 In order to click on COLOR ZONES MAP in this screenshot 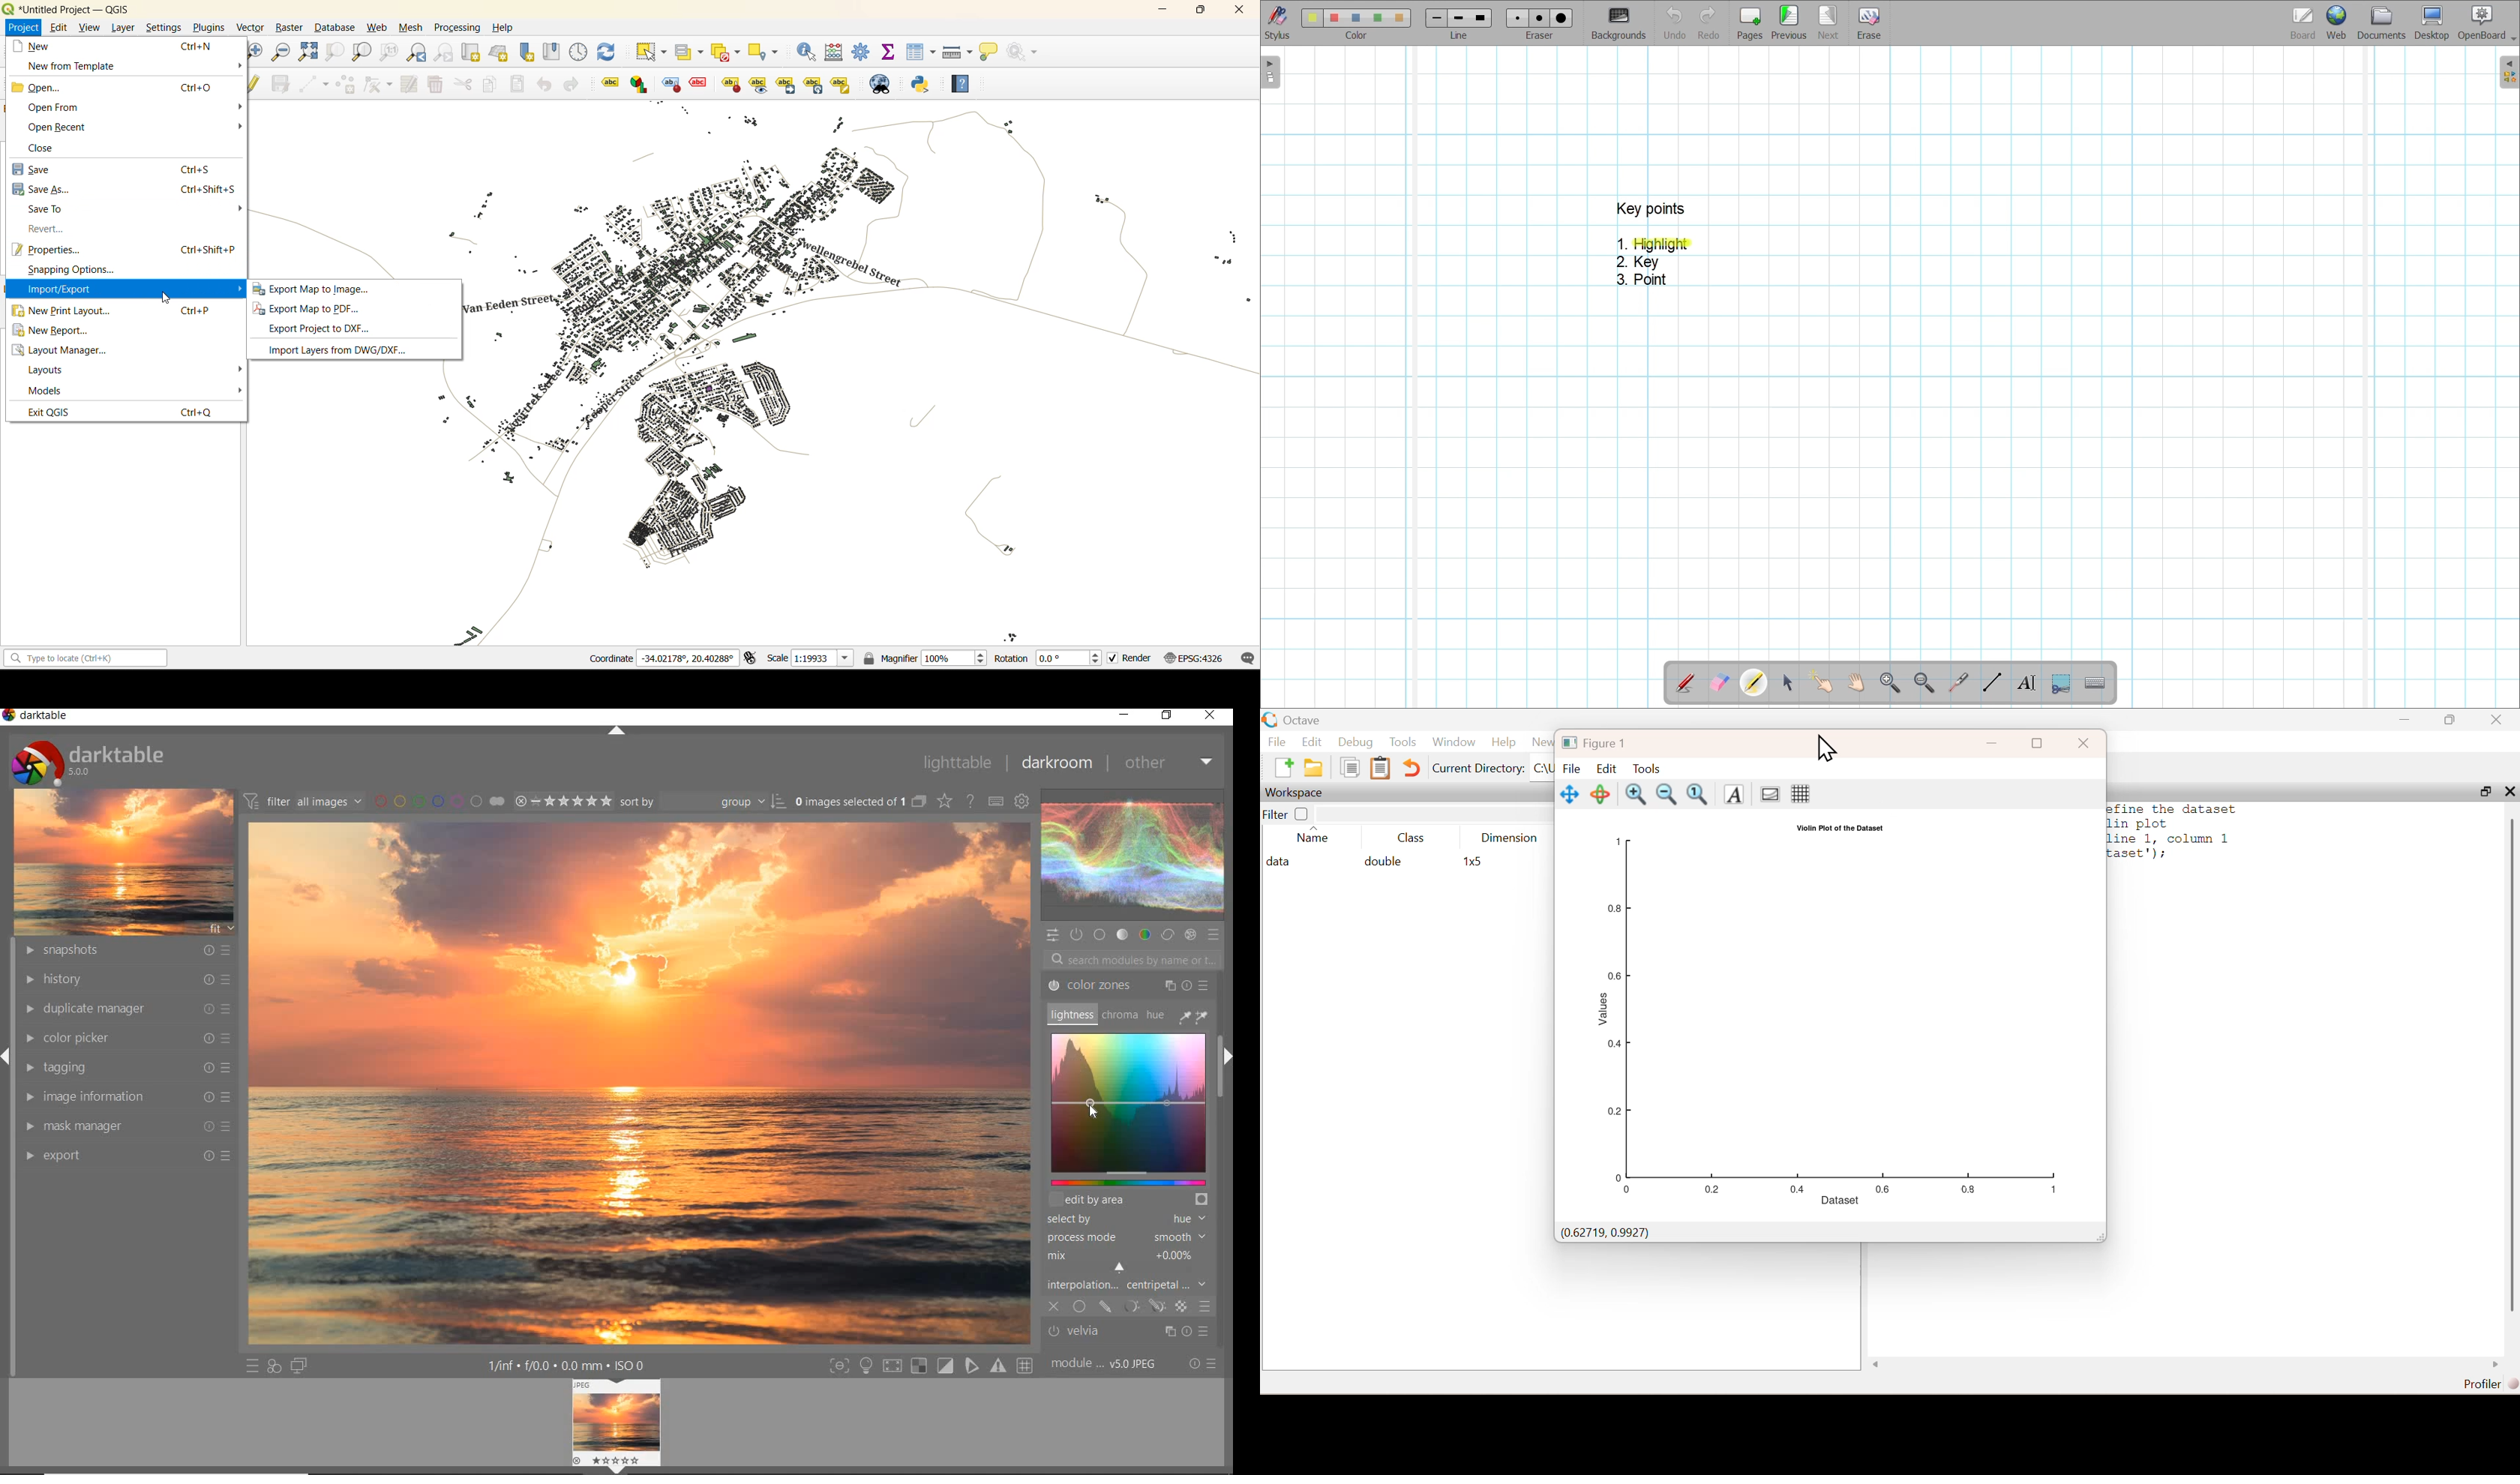, I will do `click(1126, 1107)`.